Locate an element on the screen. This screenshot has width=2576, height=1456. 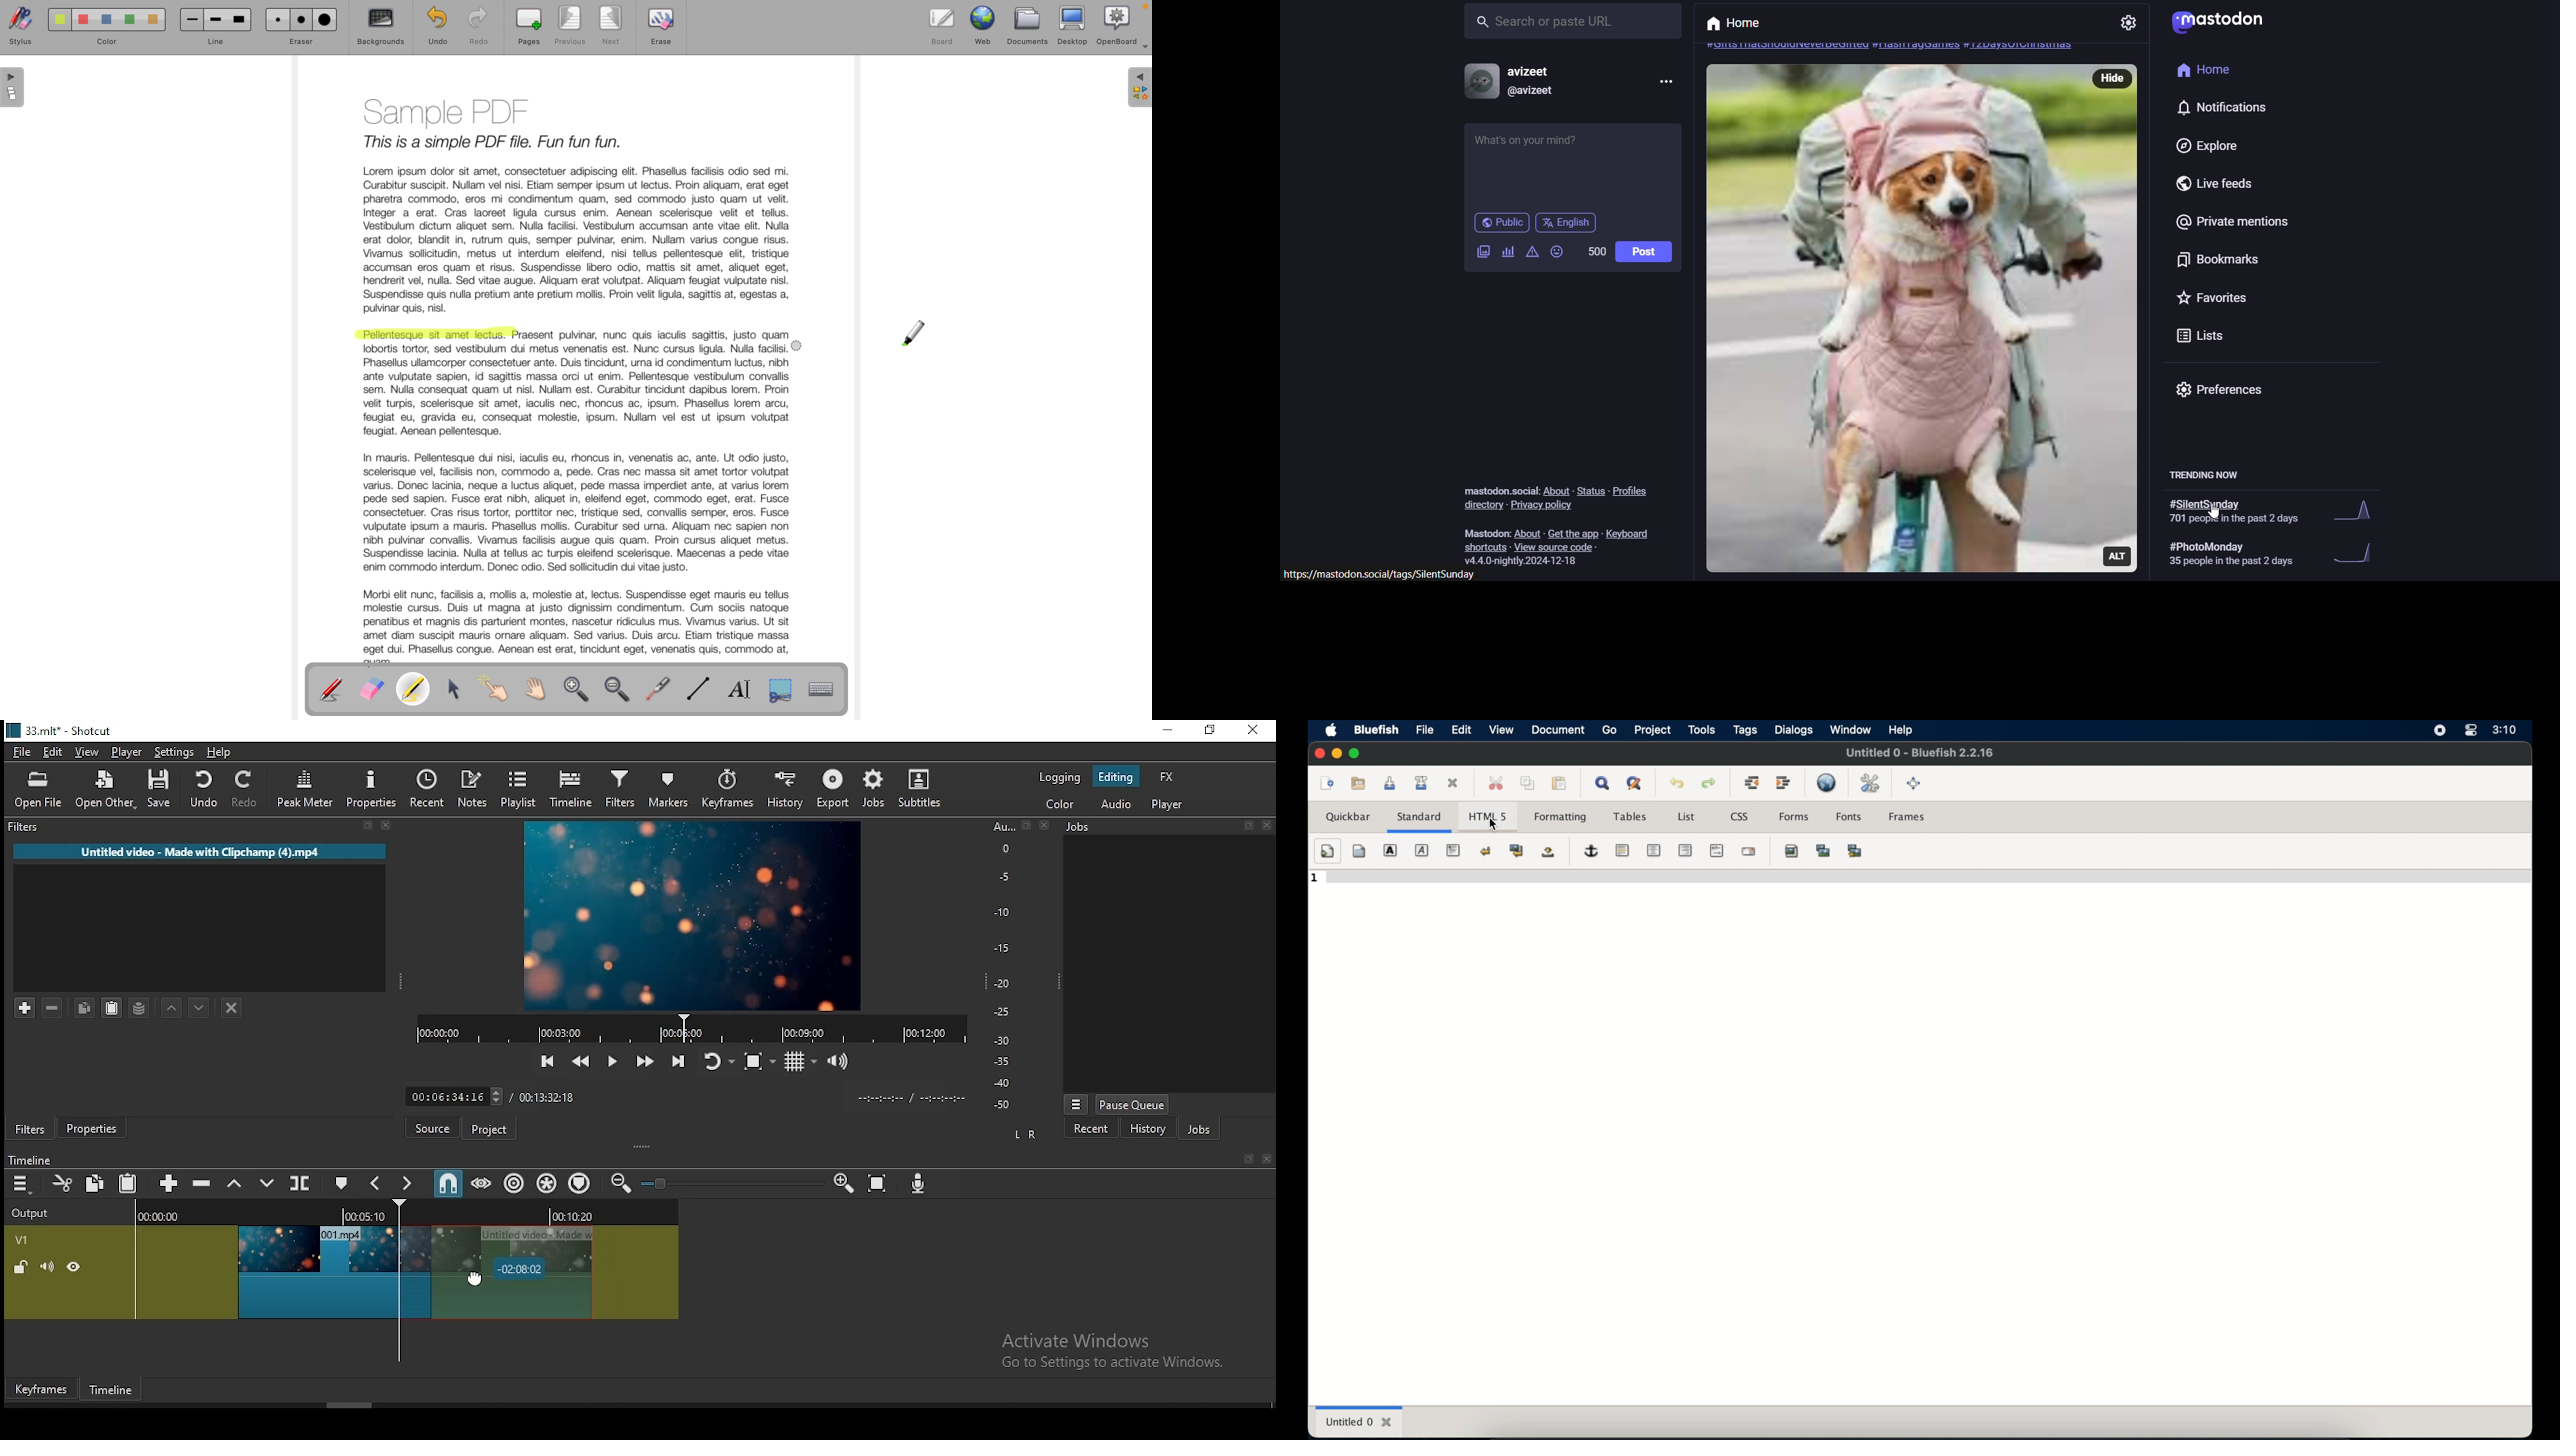
tables is located at coordinates (1630, 817).